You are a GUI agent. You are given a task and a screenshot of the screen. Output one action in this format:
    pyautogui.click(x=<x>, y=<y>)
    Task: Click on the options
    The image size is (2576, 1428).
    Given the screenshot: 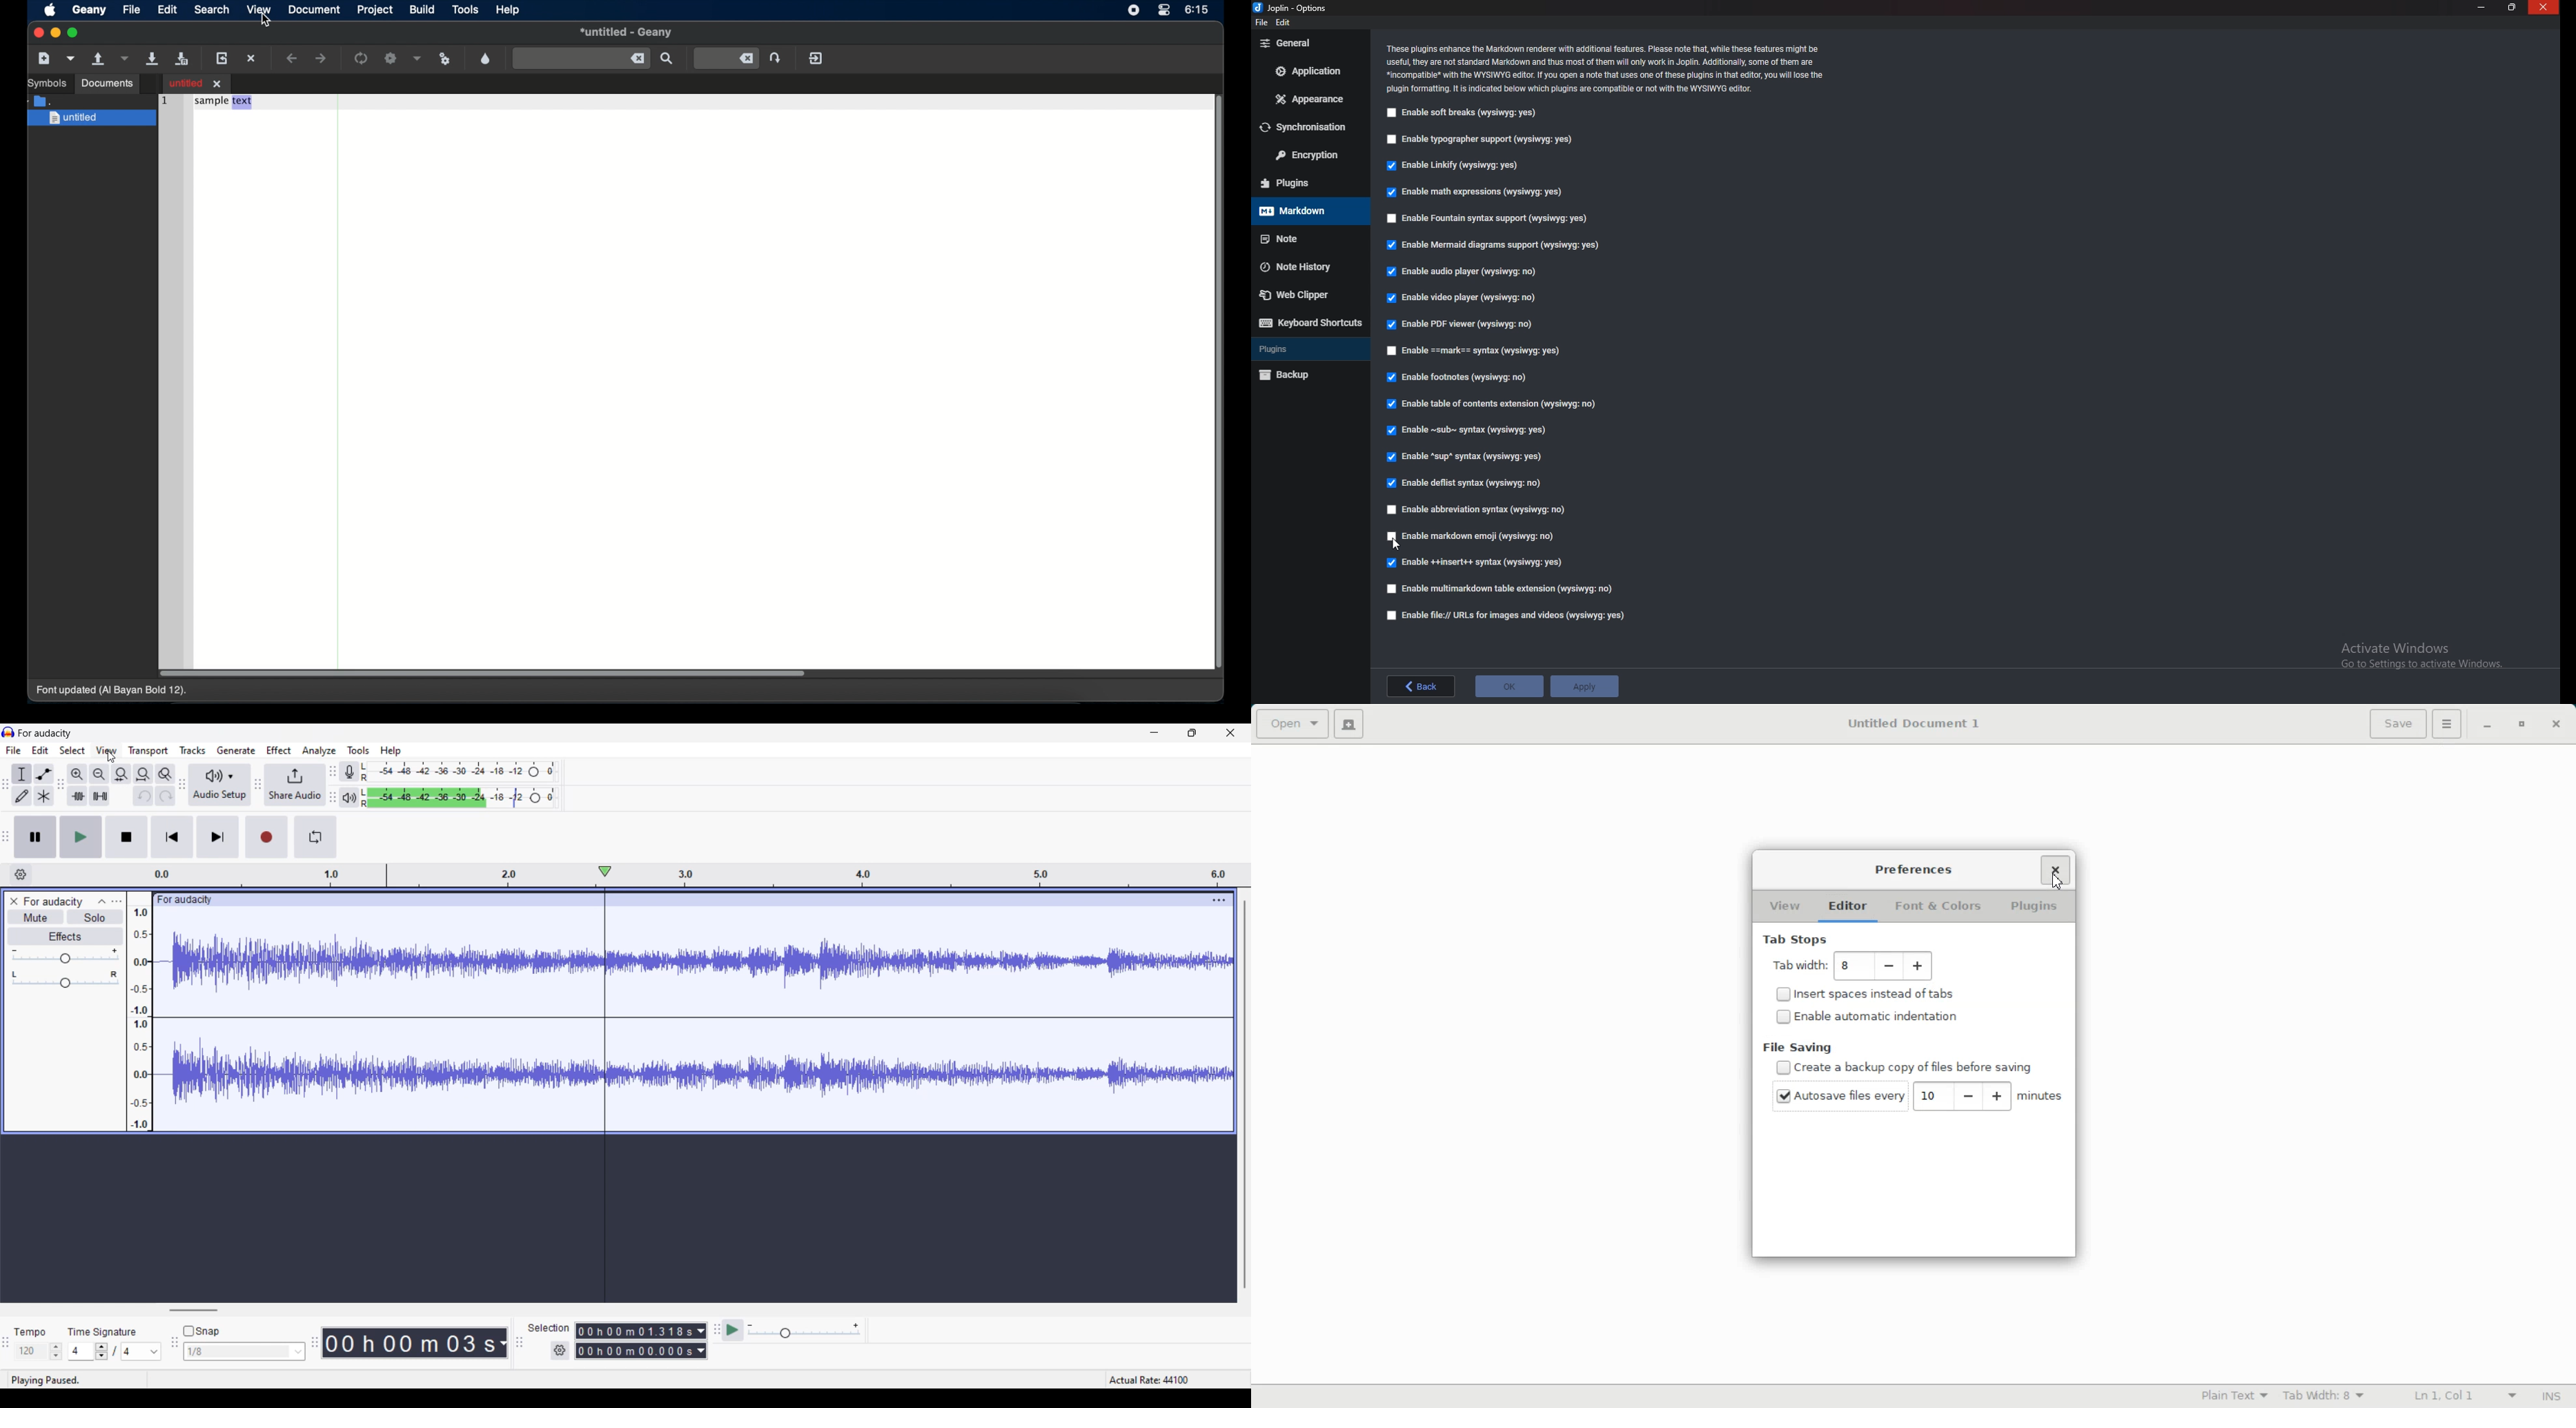 What is the action you would take?
    pyautogui.click(x=1297, y=8)
    